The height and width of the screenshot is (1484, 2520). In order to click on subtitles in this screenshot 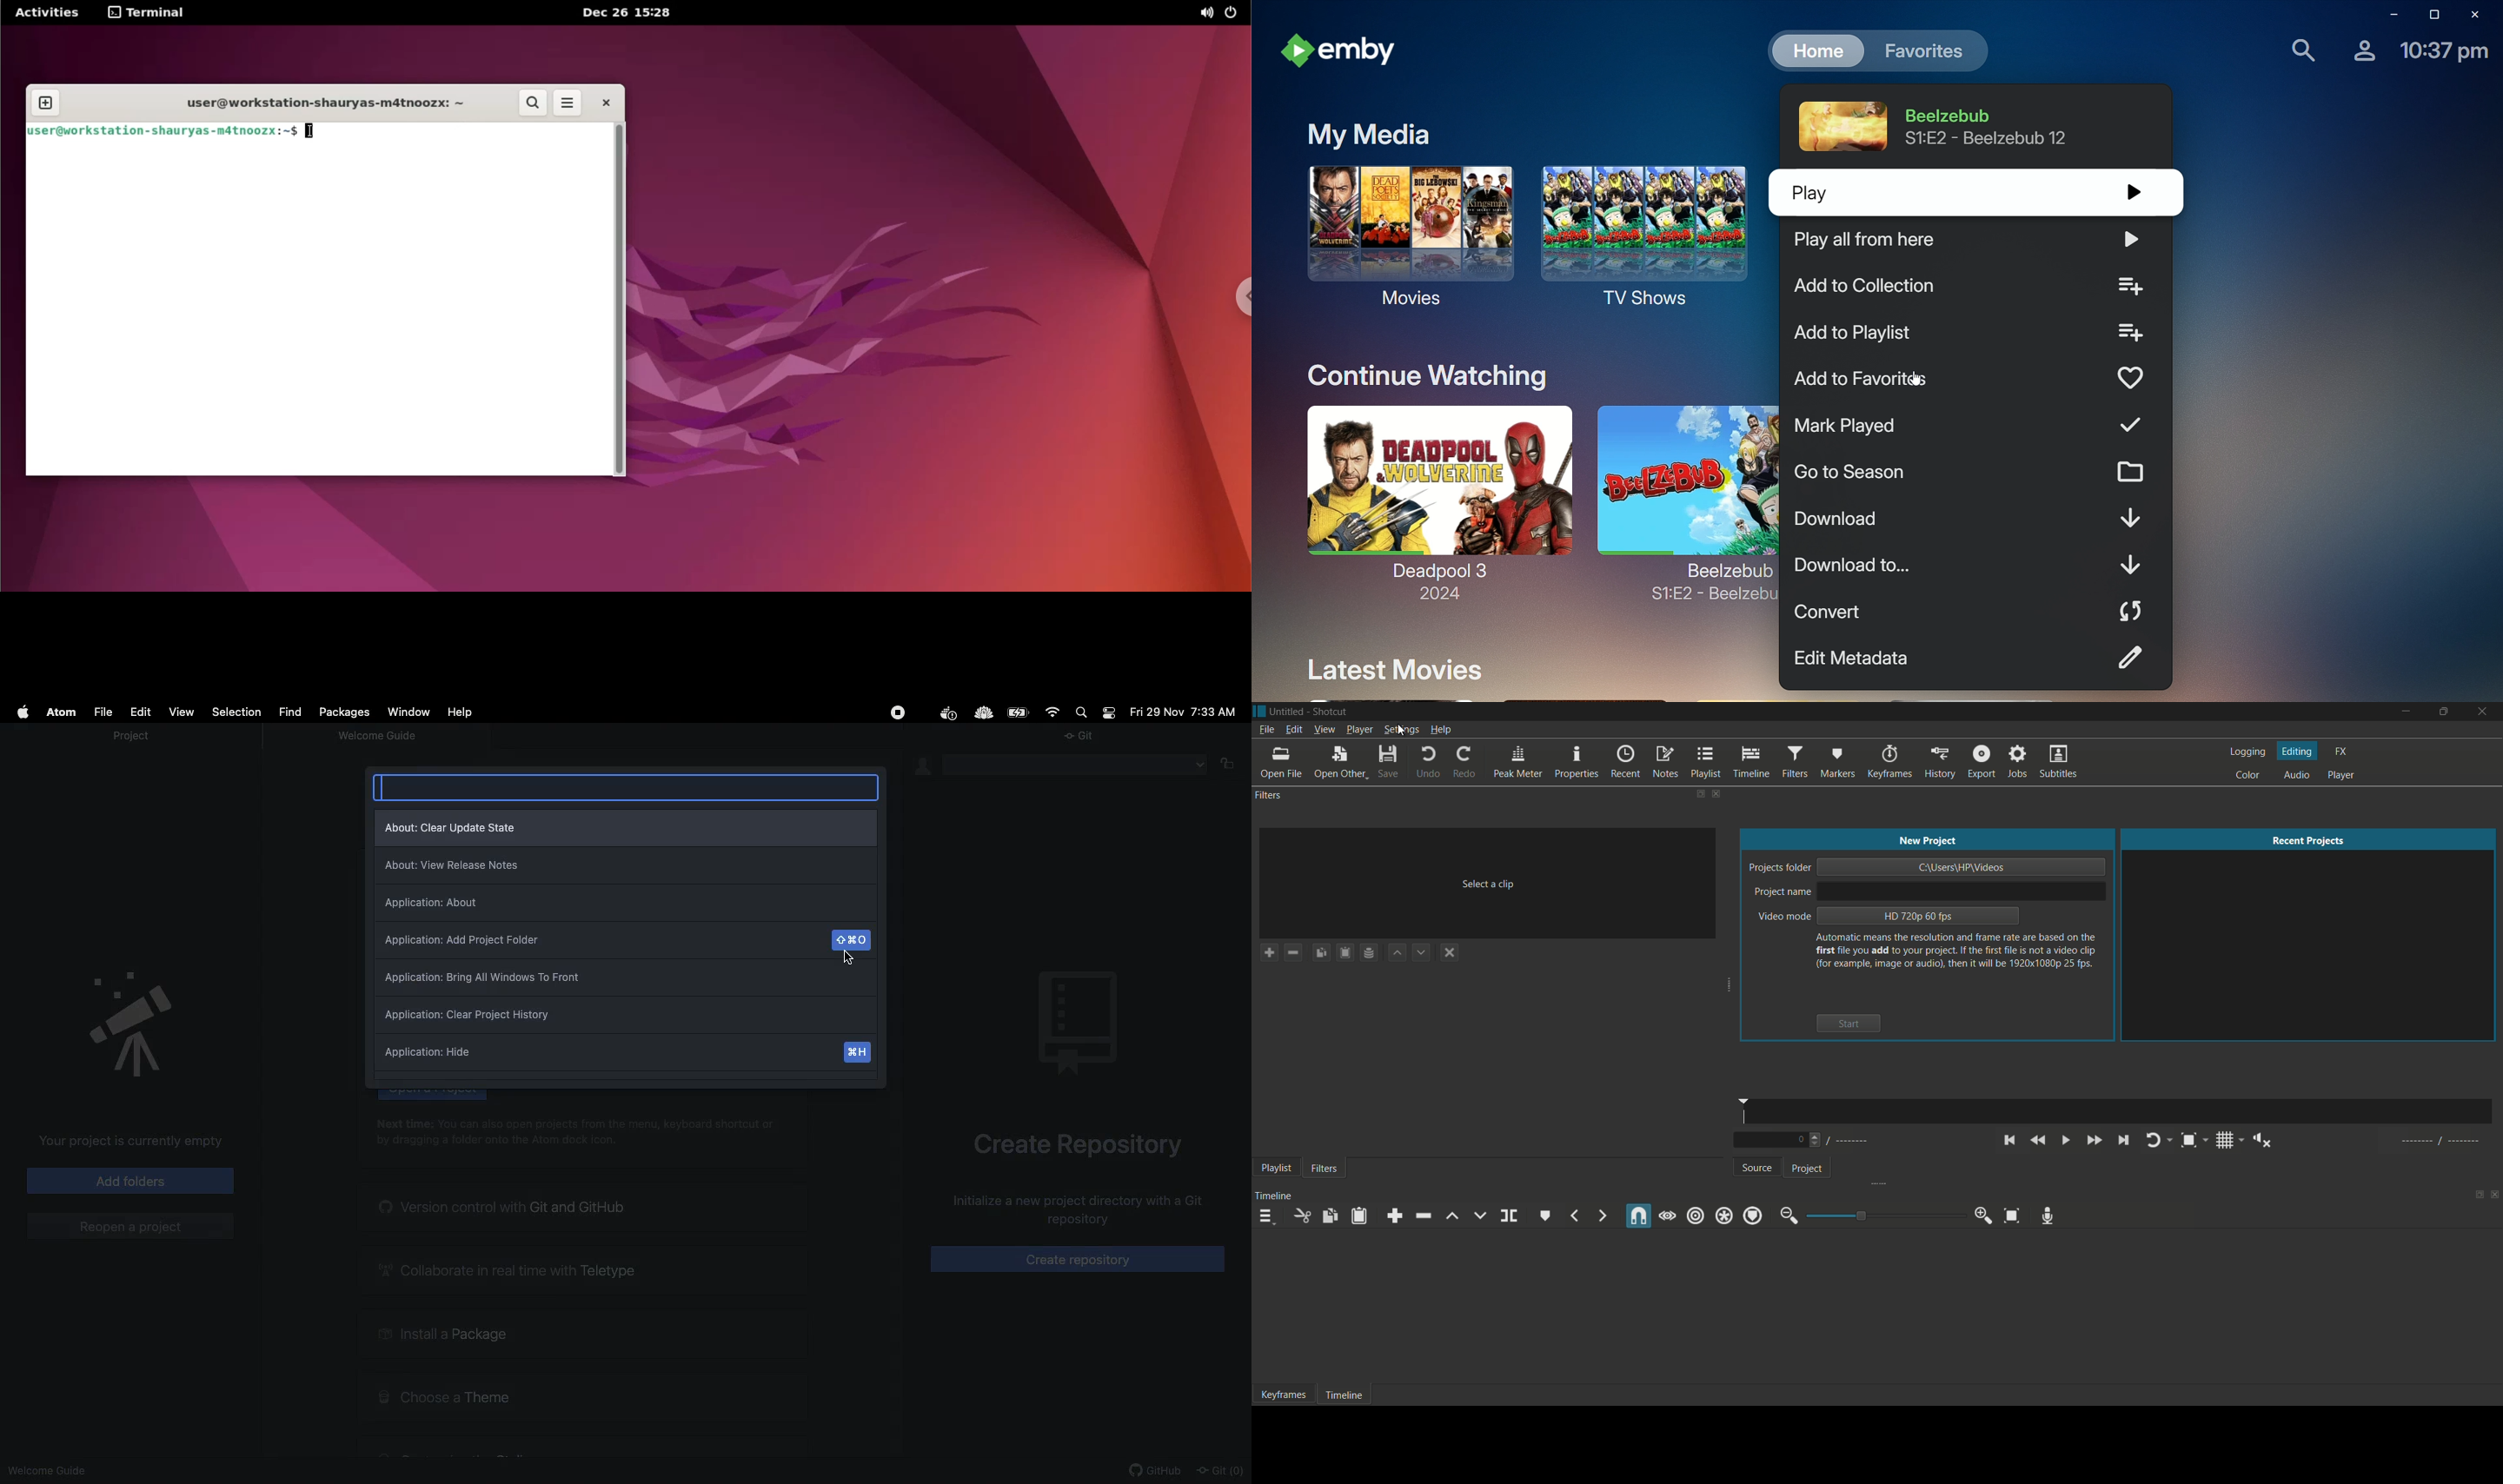, I will do `click(2058, 761)`.